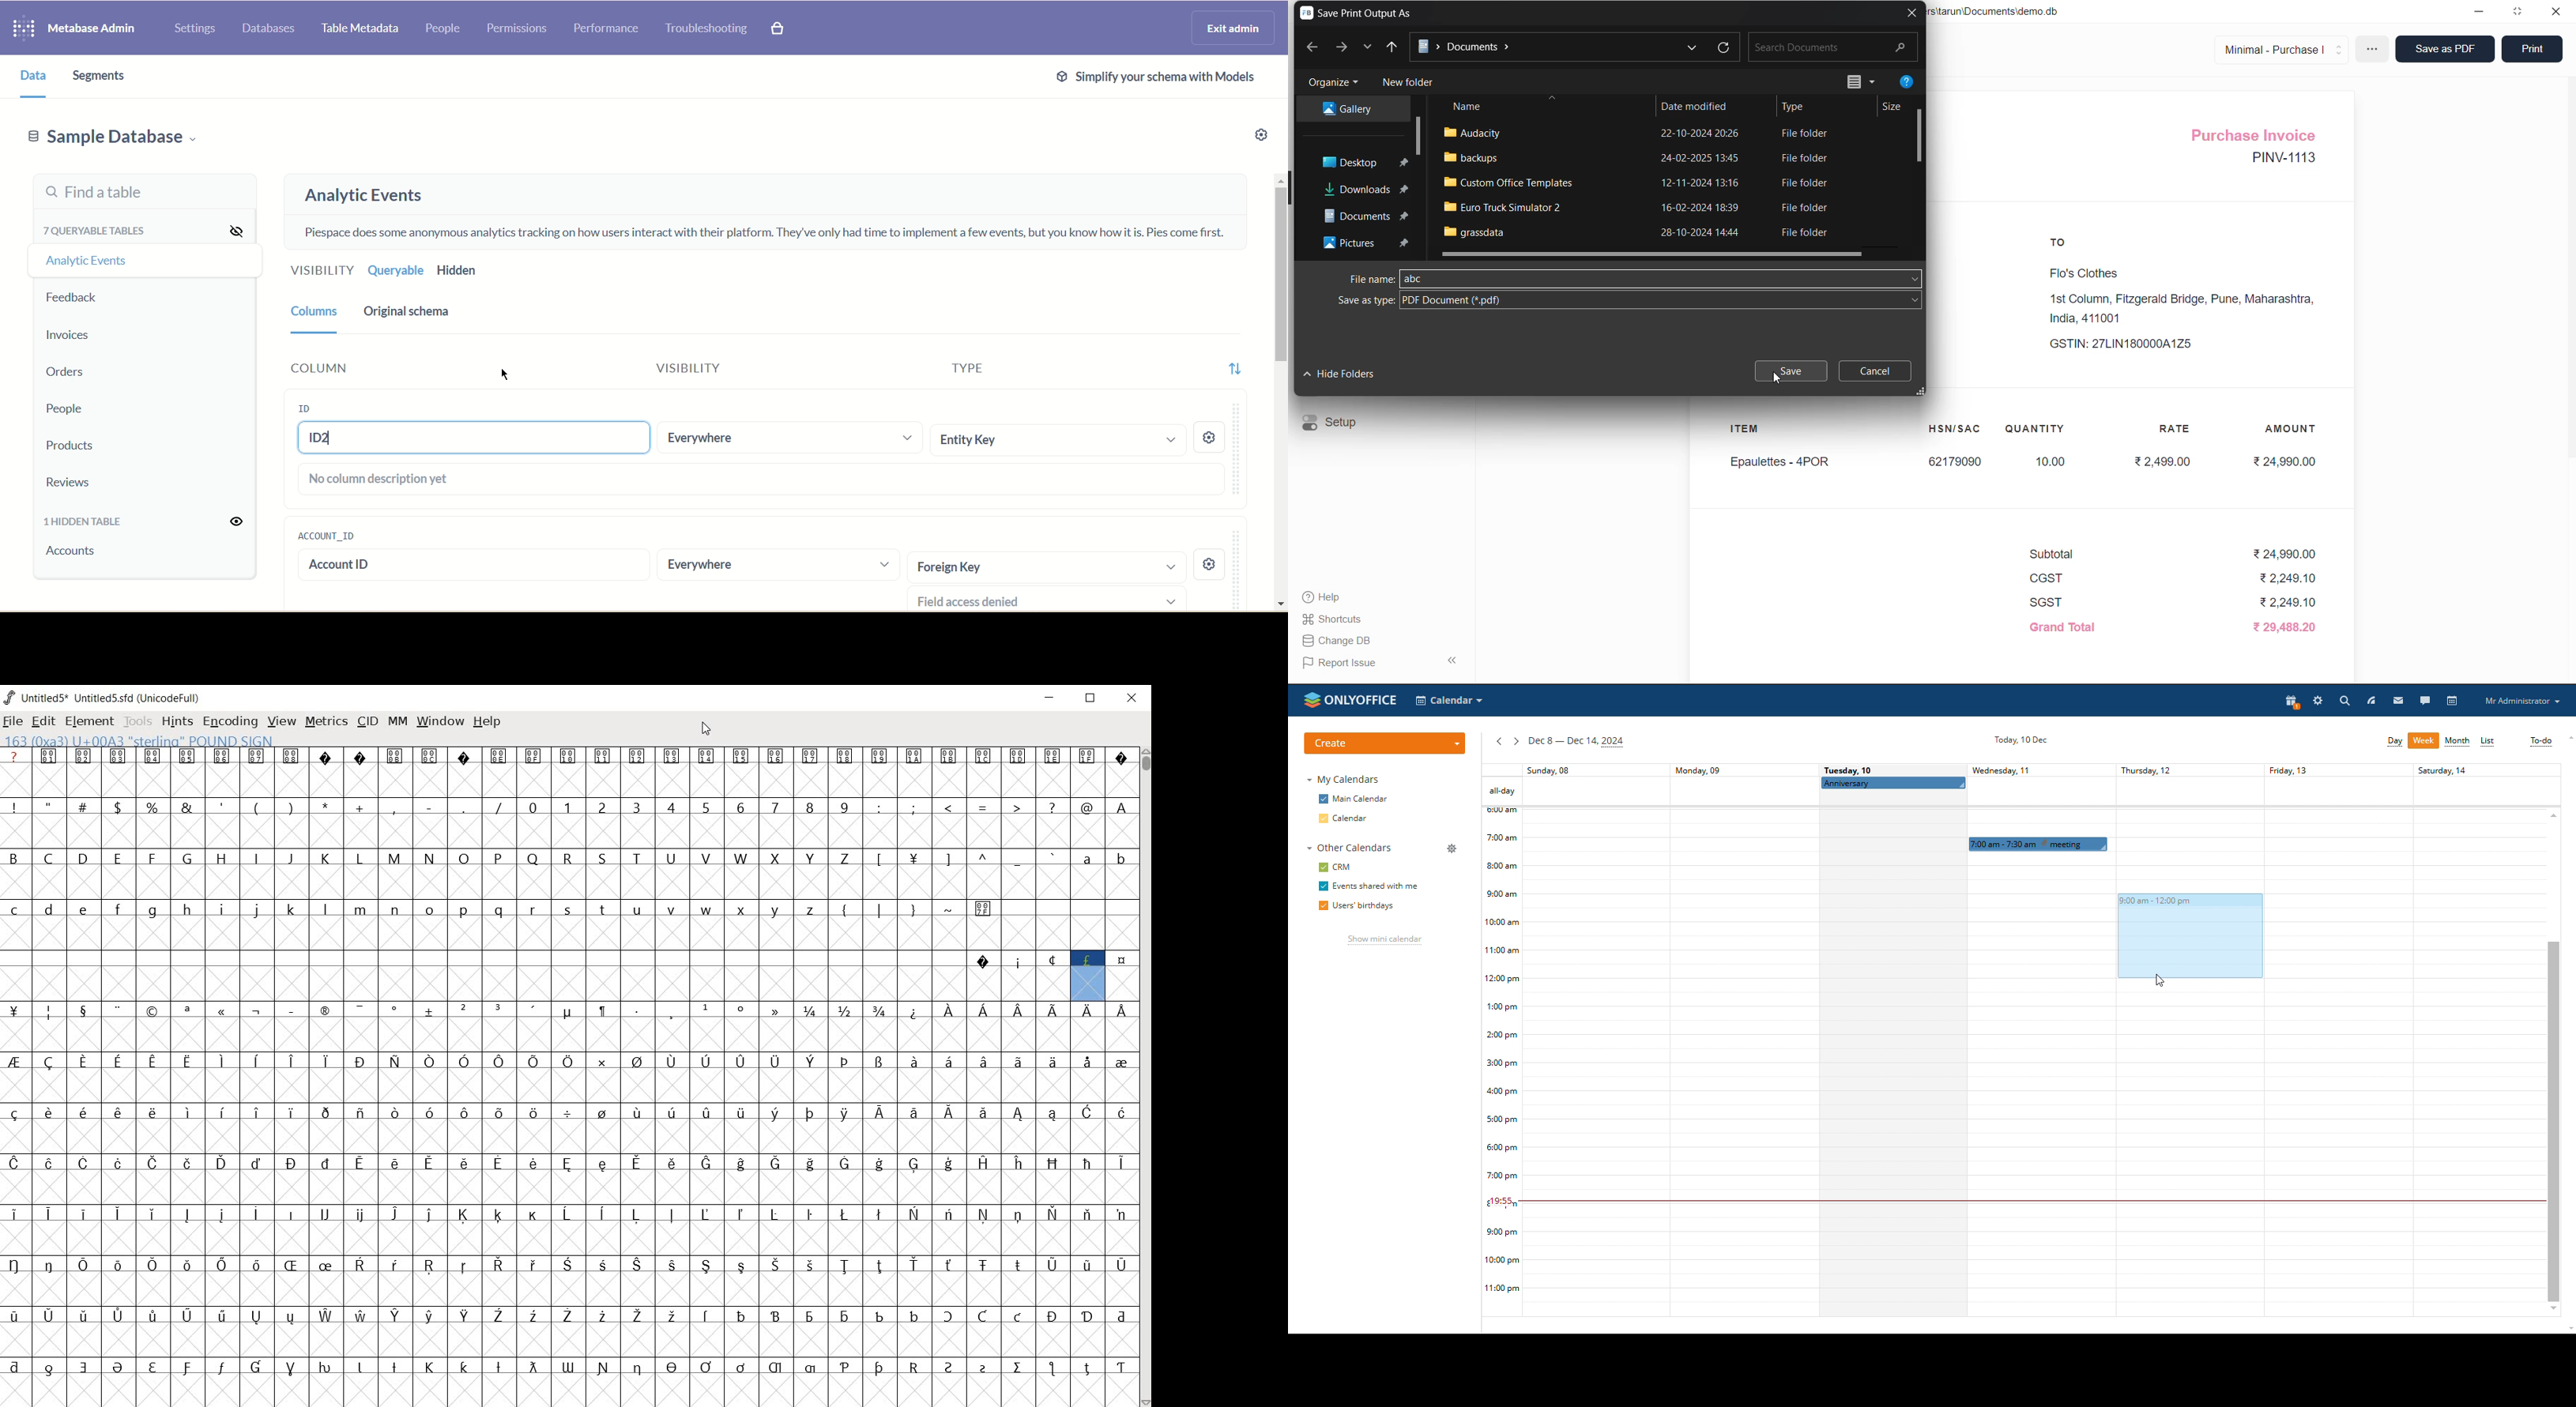  What do you see at coordinates (1362, 14) in the screenshot?
I see ` Save Print Output As` at bounding box center [1362, 14].